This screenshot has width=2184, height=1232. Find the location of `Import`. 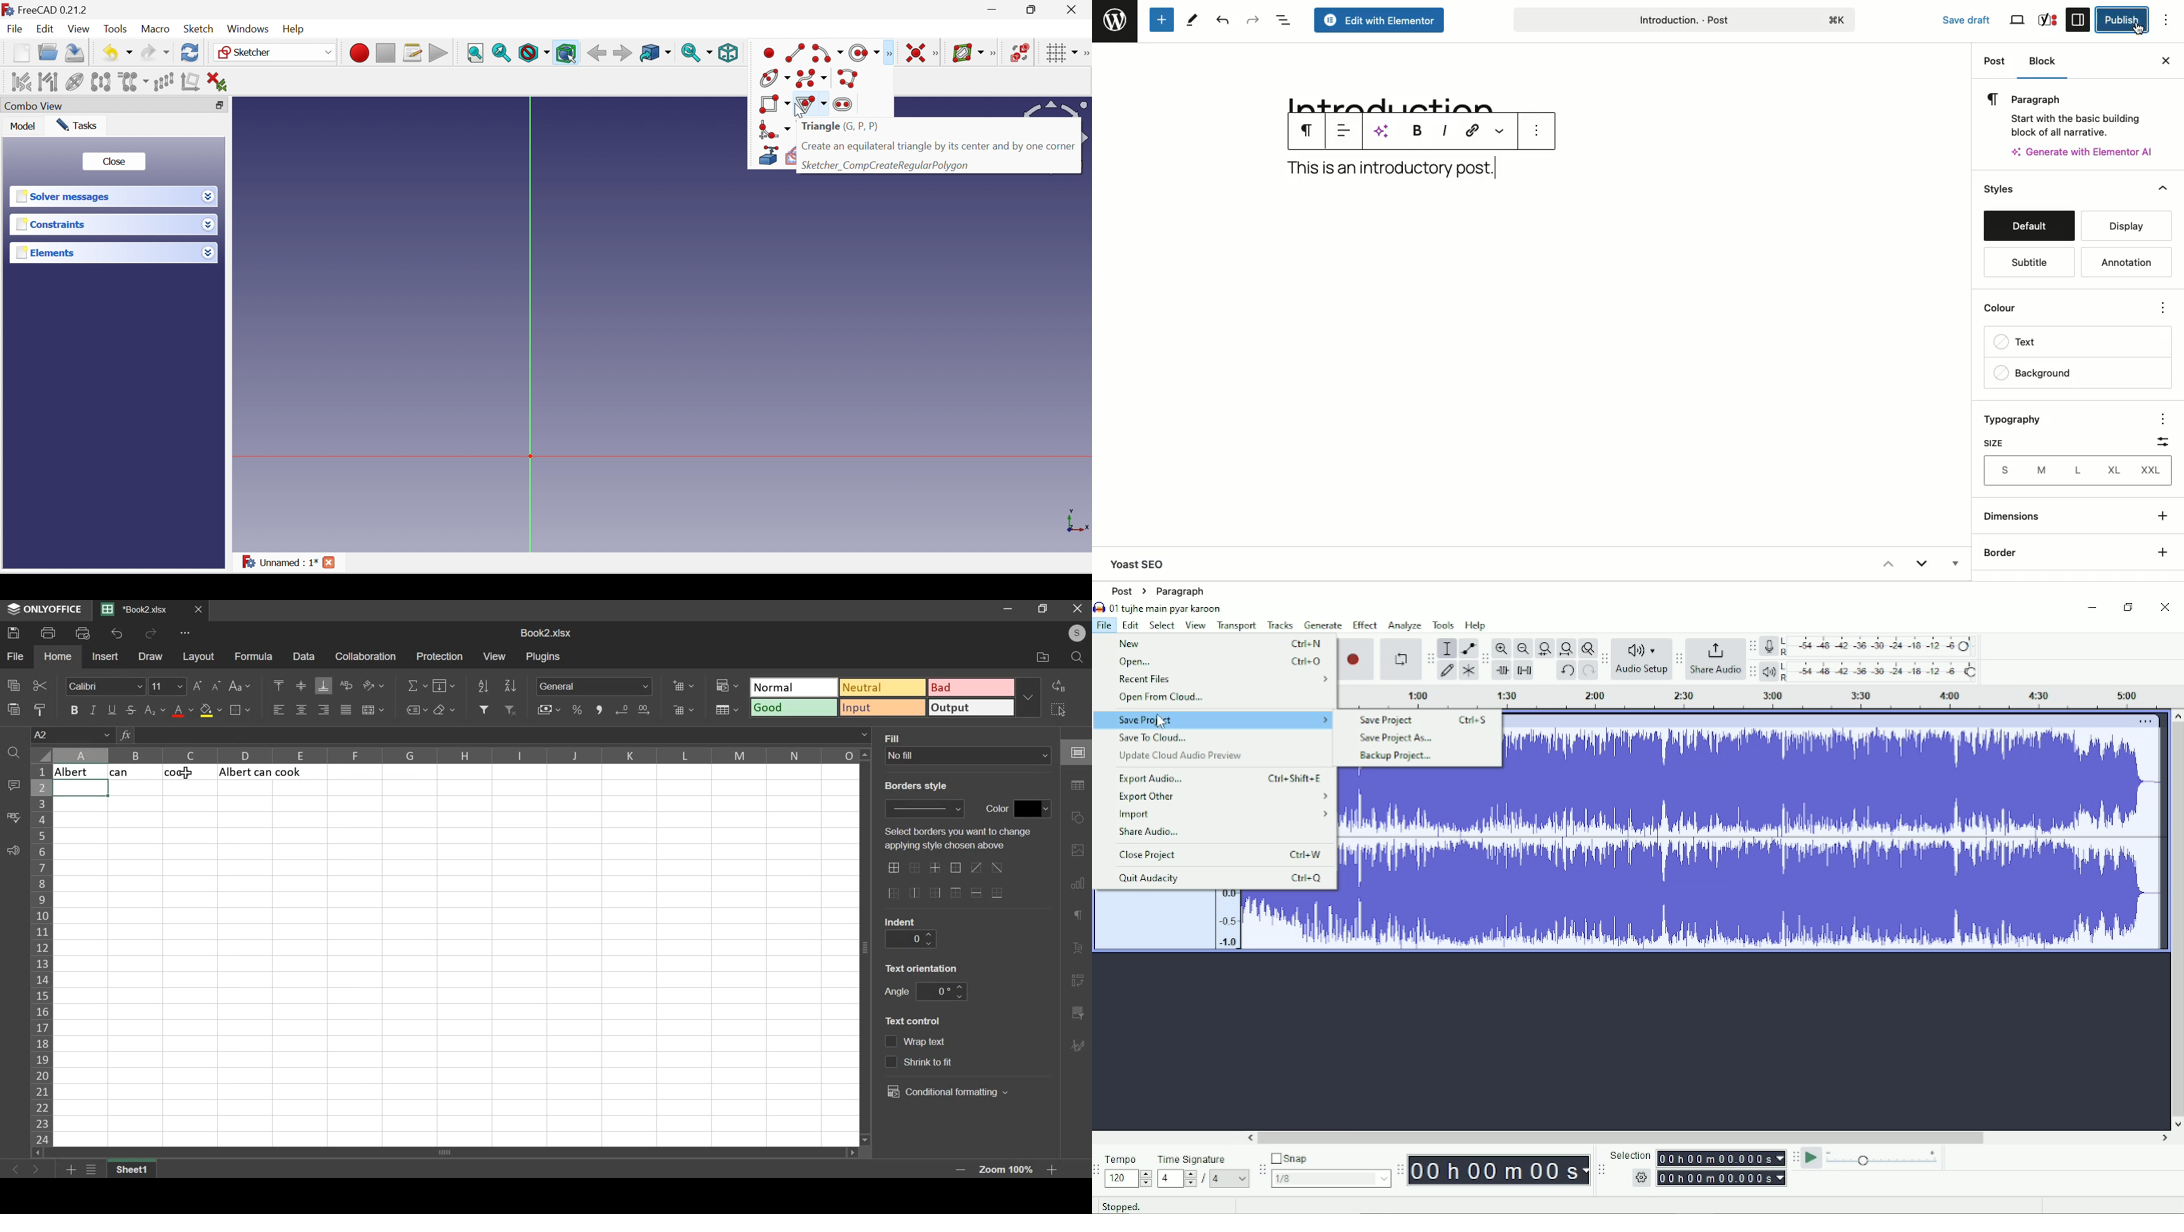

Import is located at coordinates (1223, 815).